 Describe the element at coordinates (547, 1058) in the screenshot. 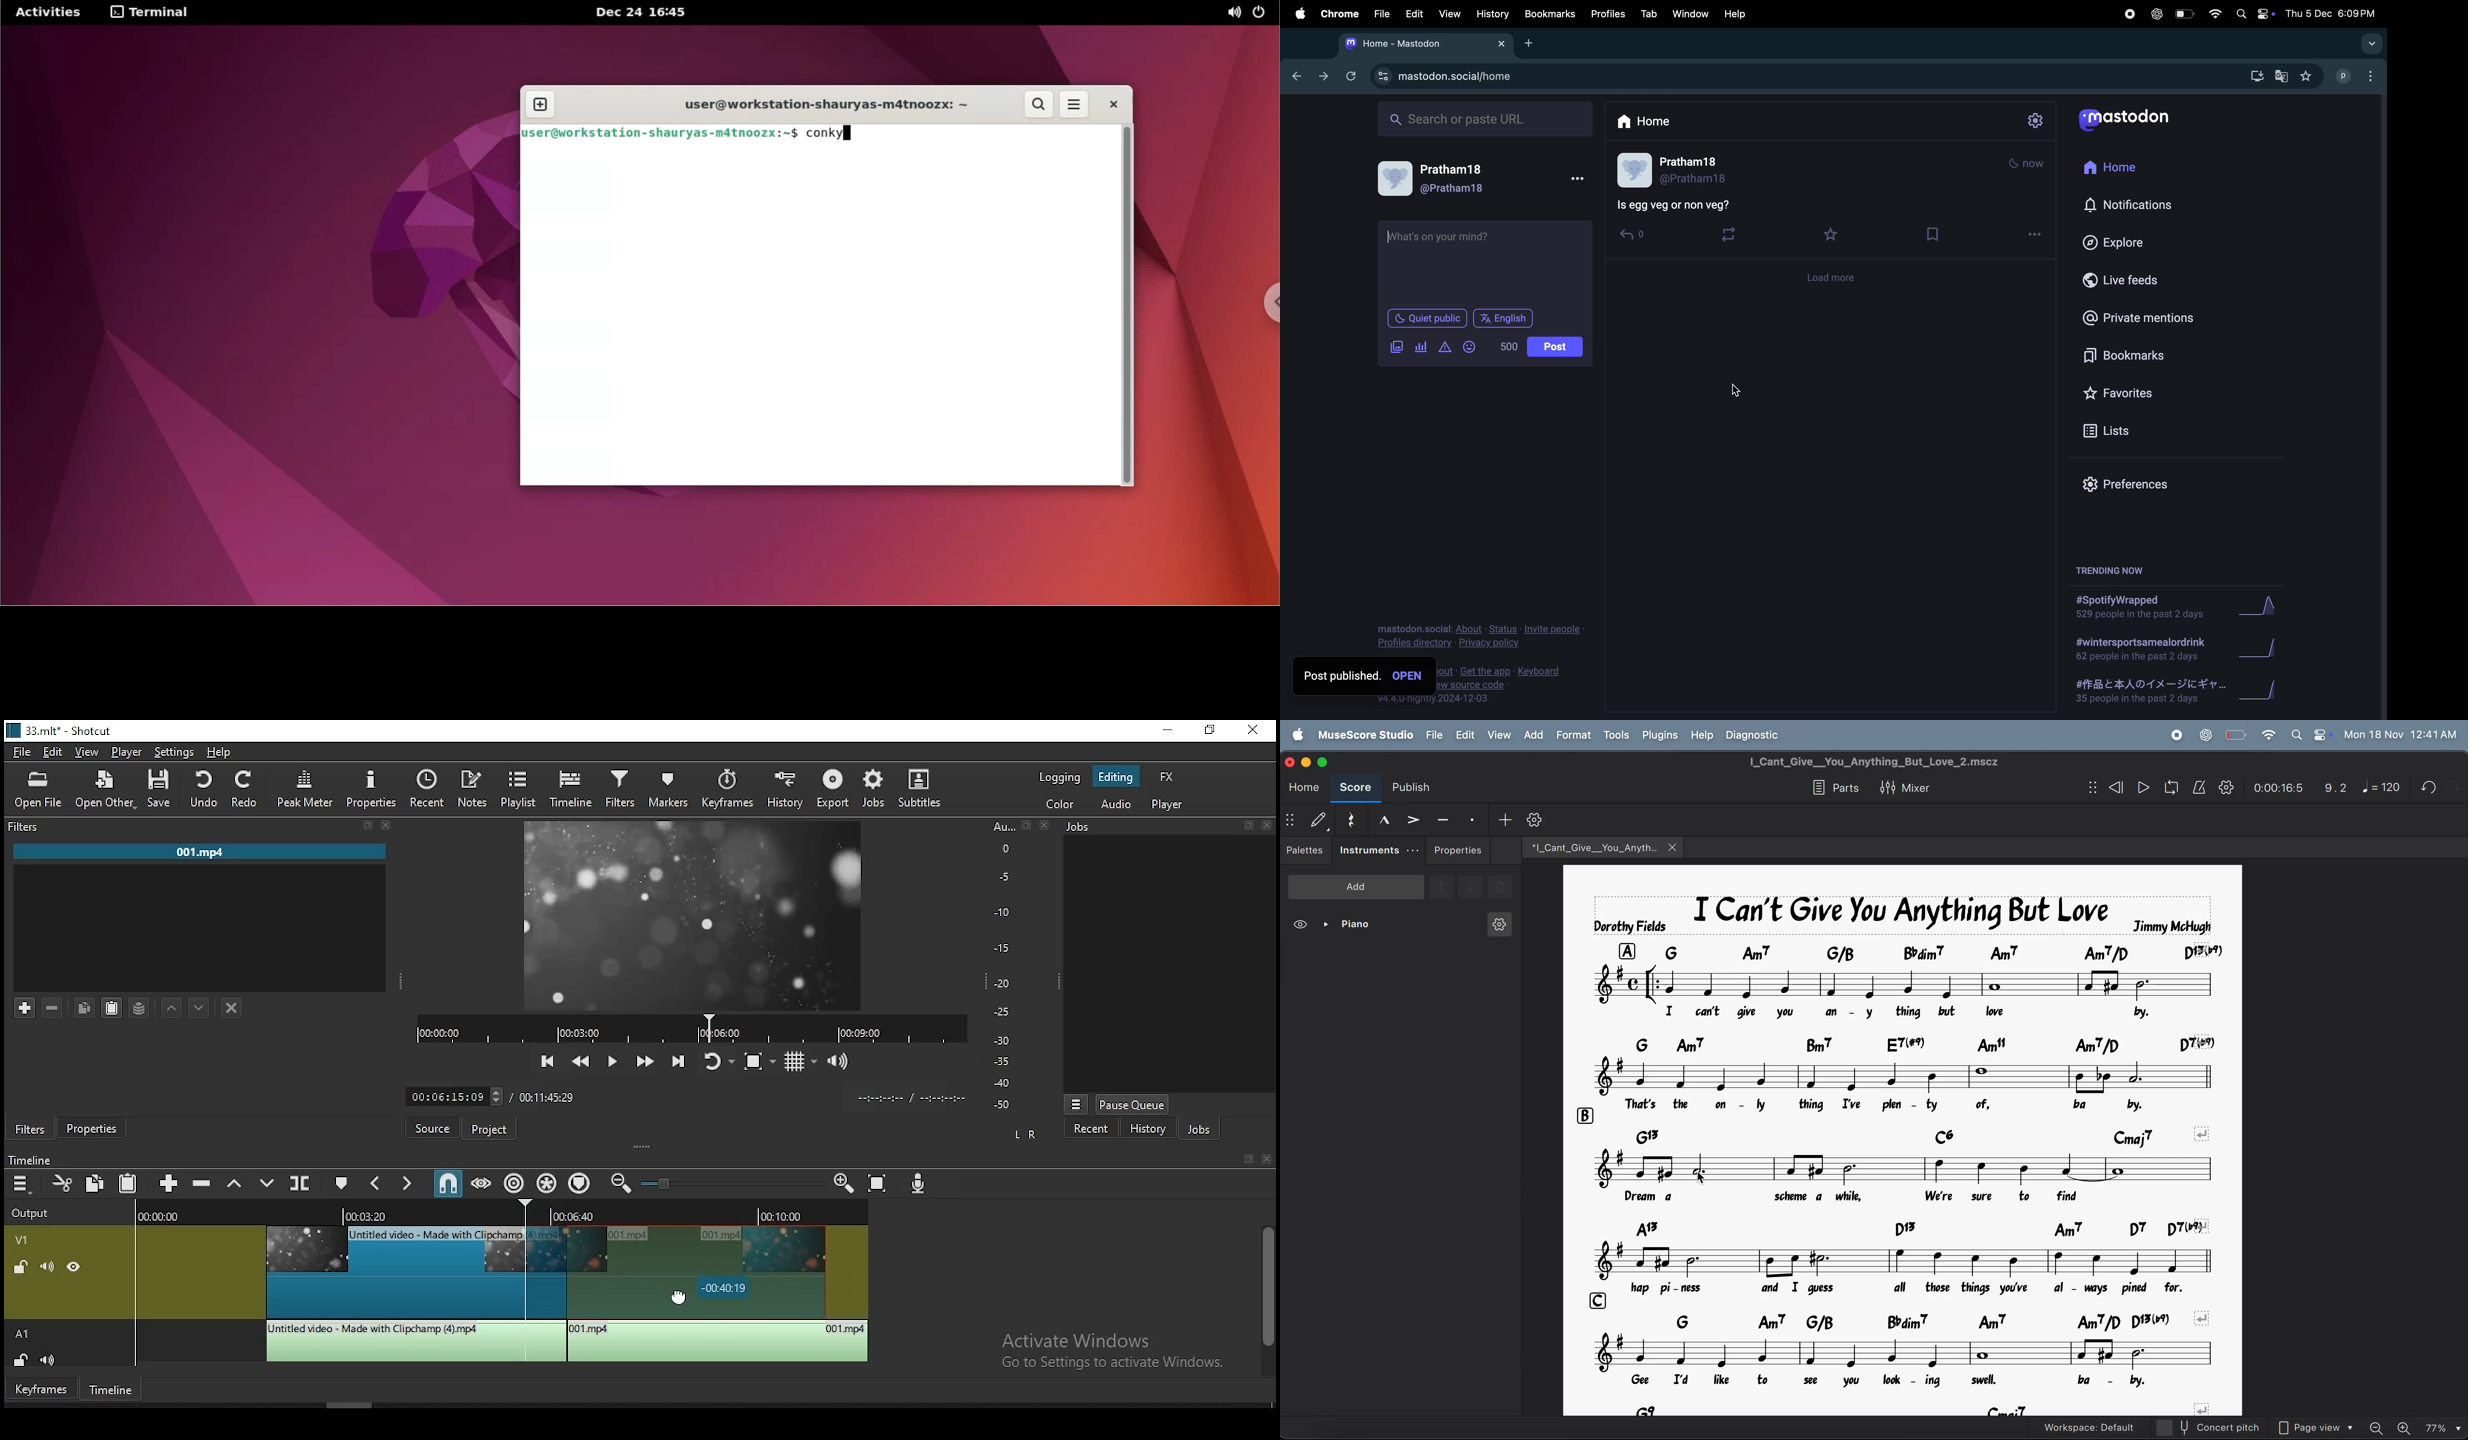

I see `skip to previous point` at that location.